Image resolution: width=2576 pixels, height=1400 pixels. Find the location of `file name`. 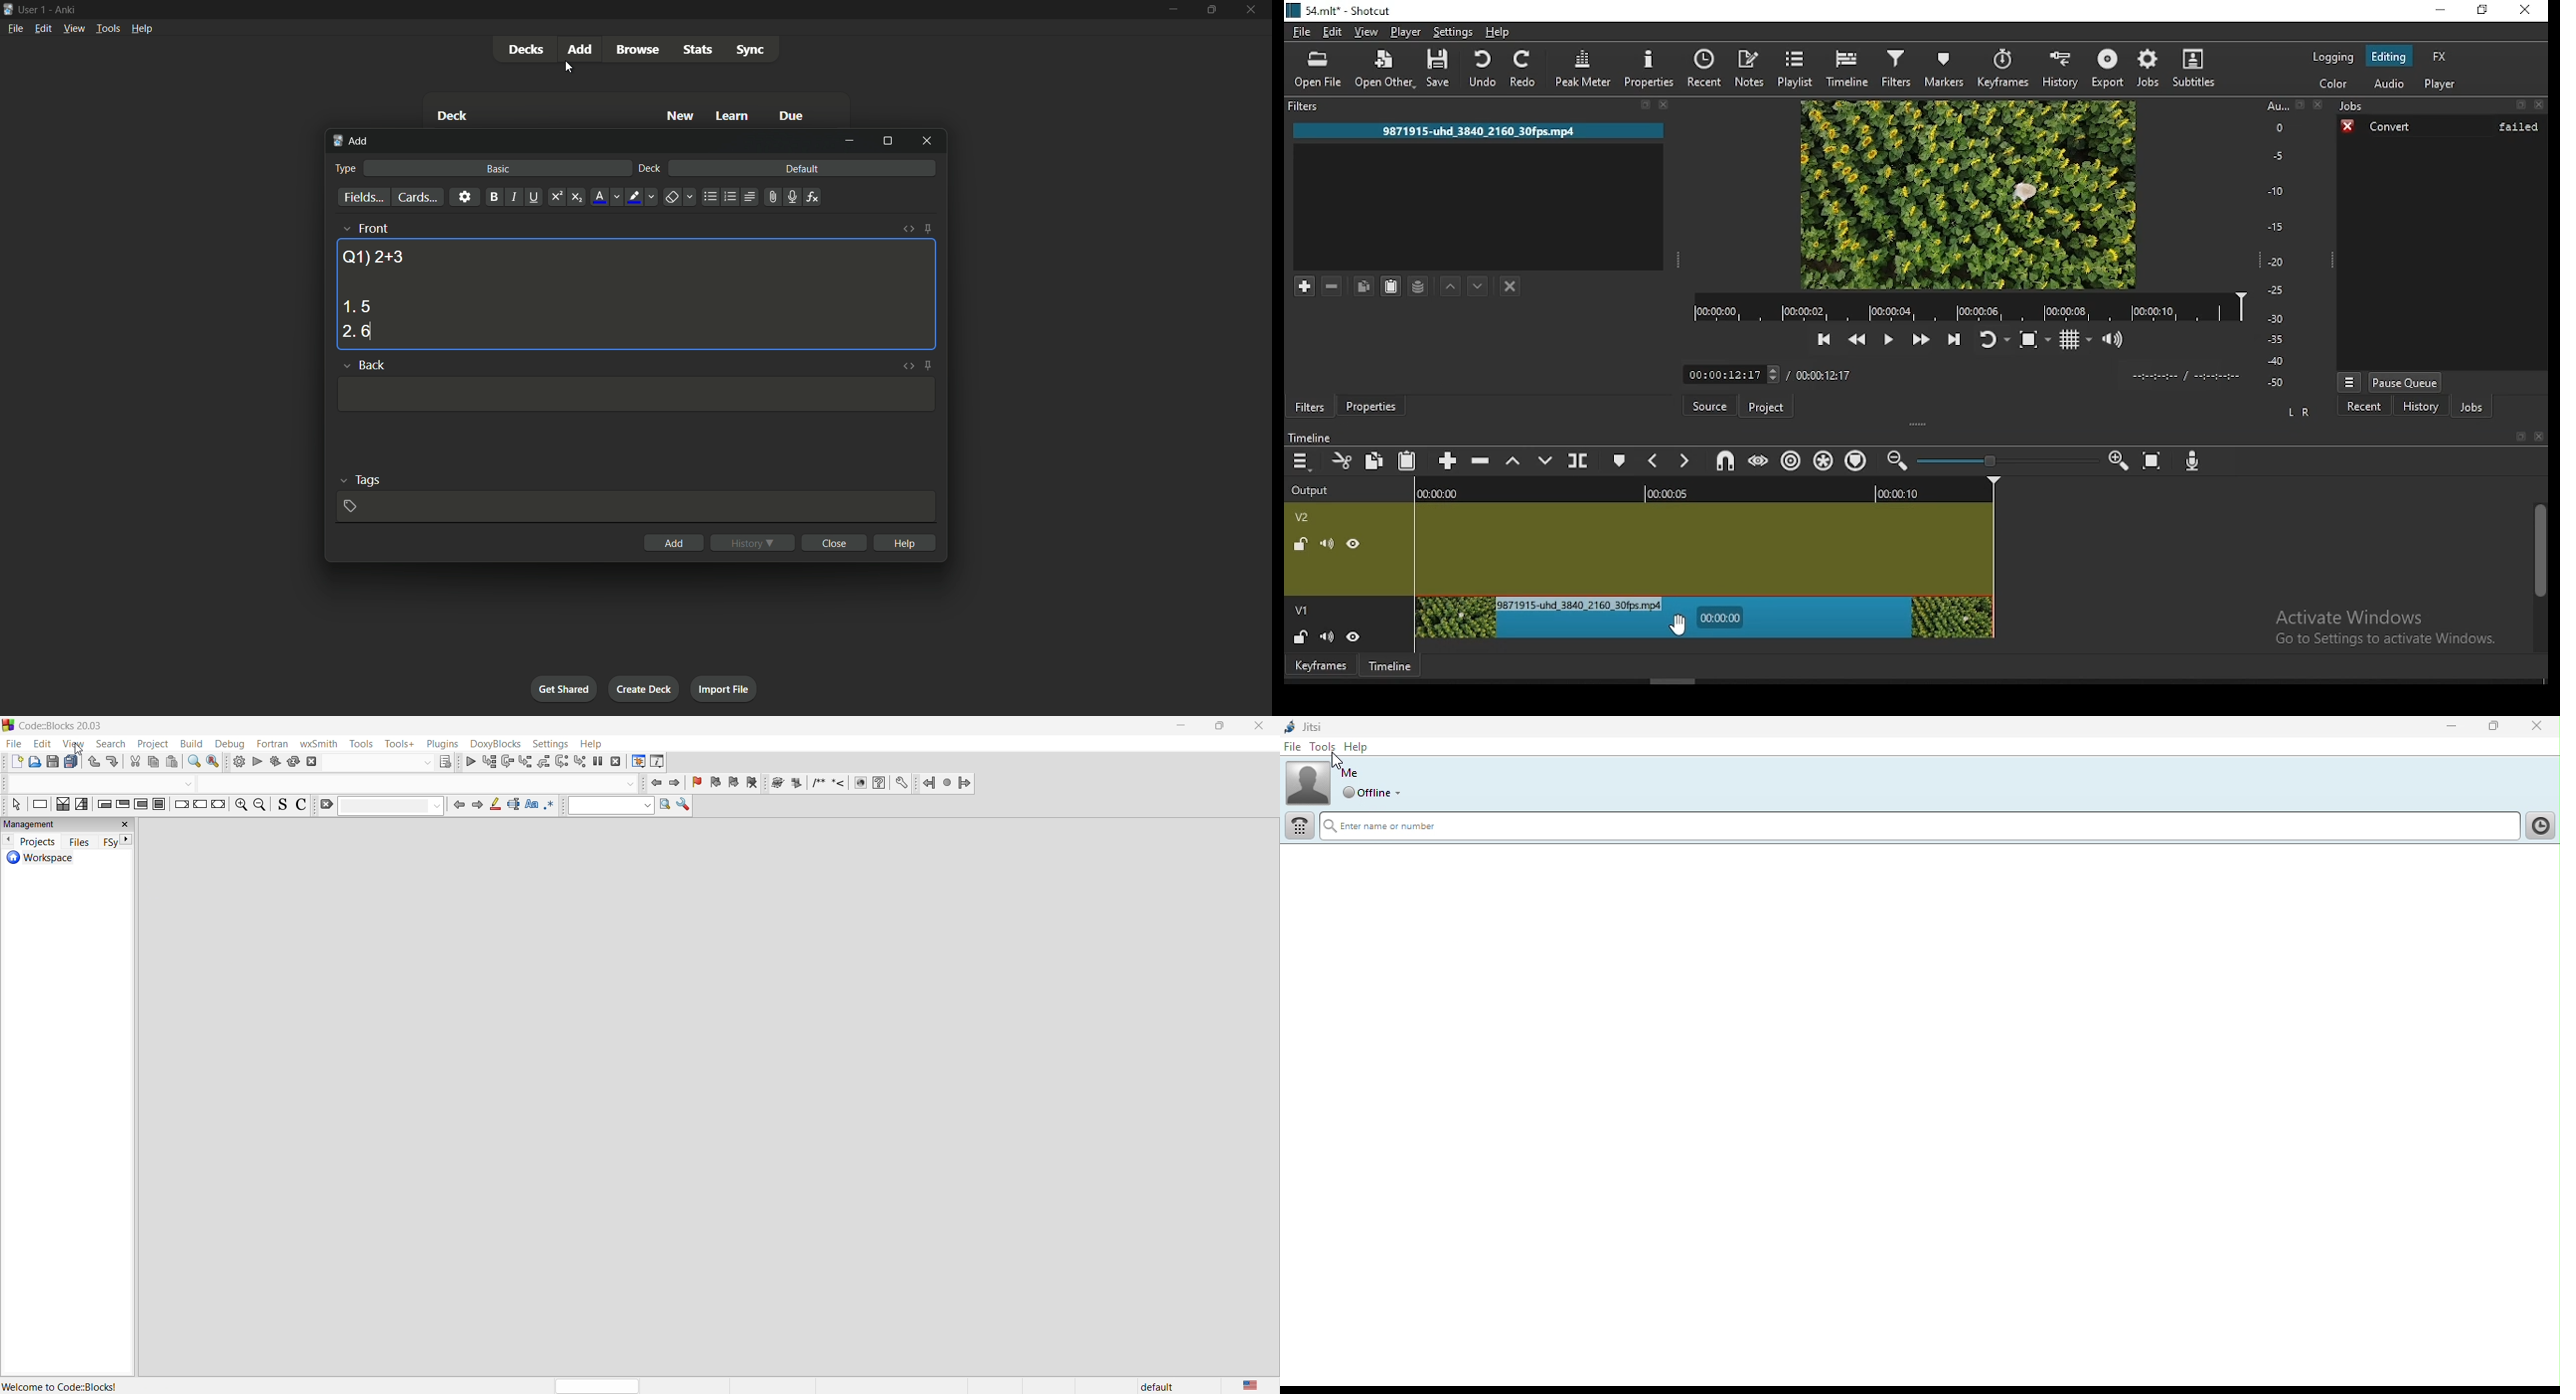

file name is located at coordinates (1480, 130).